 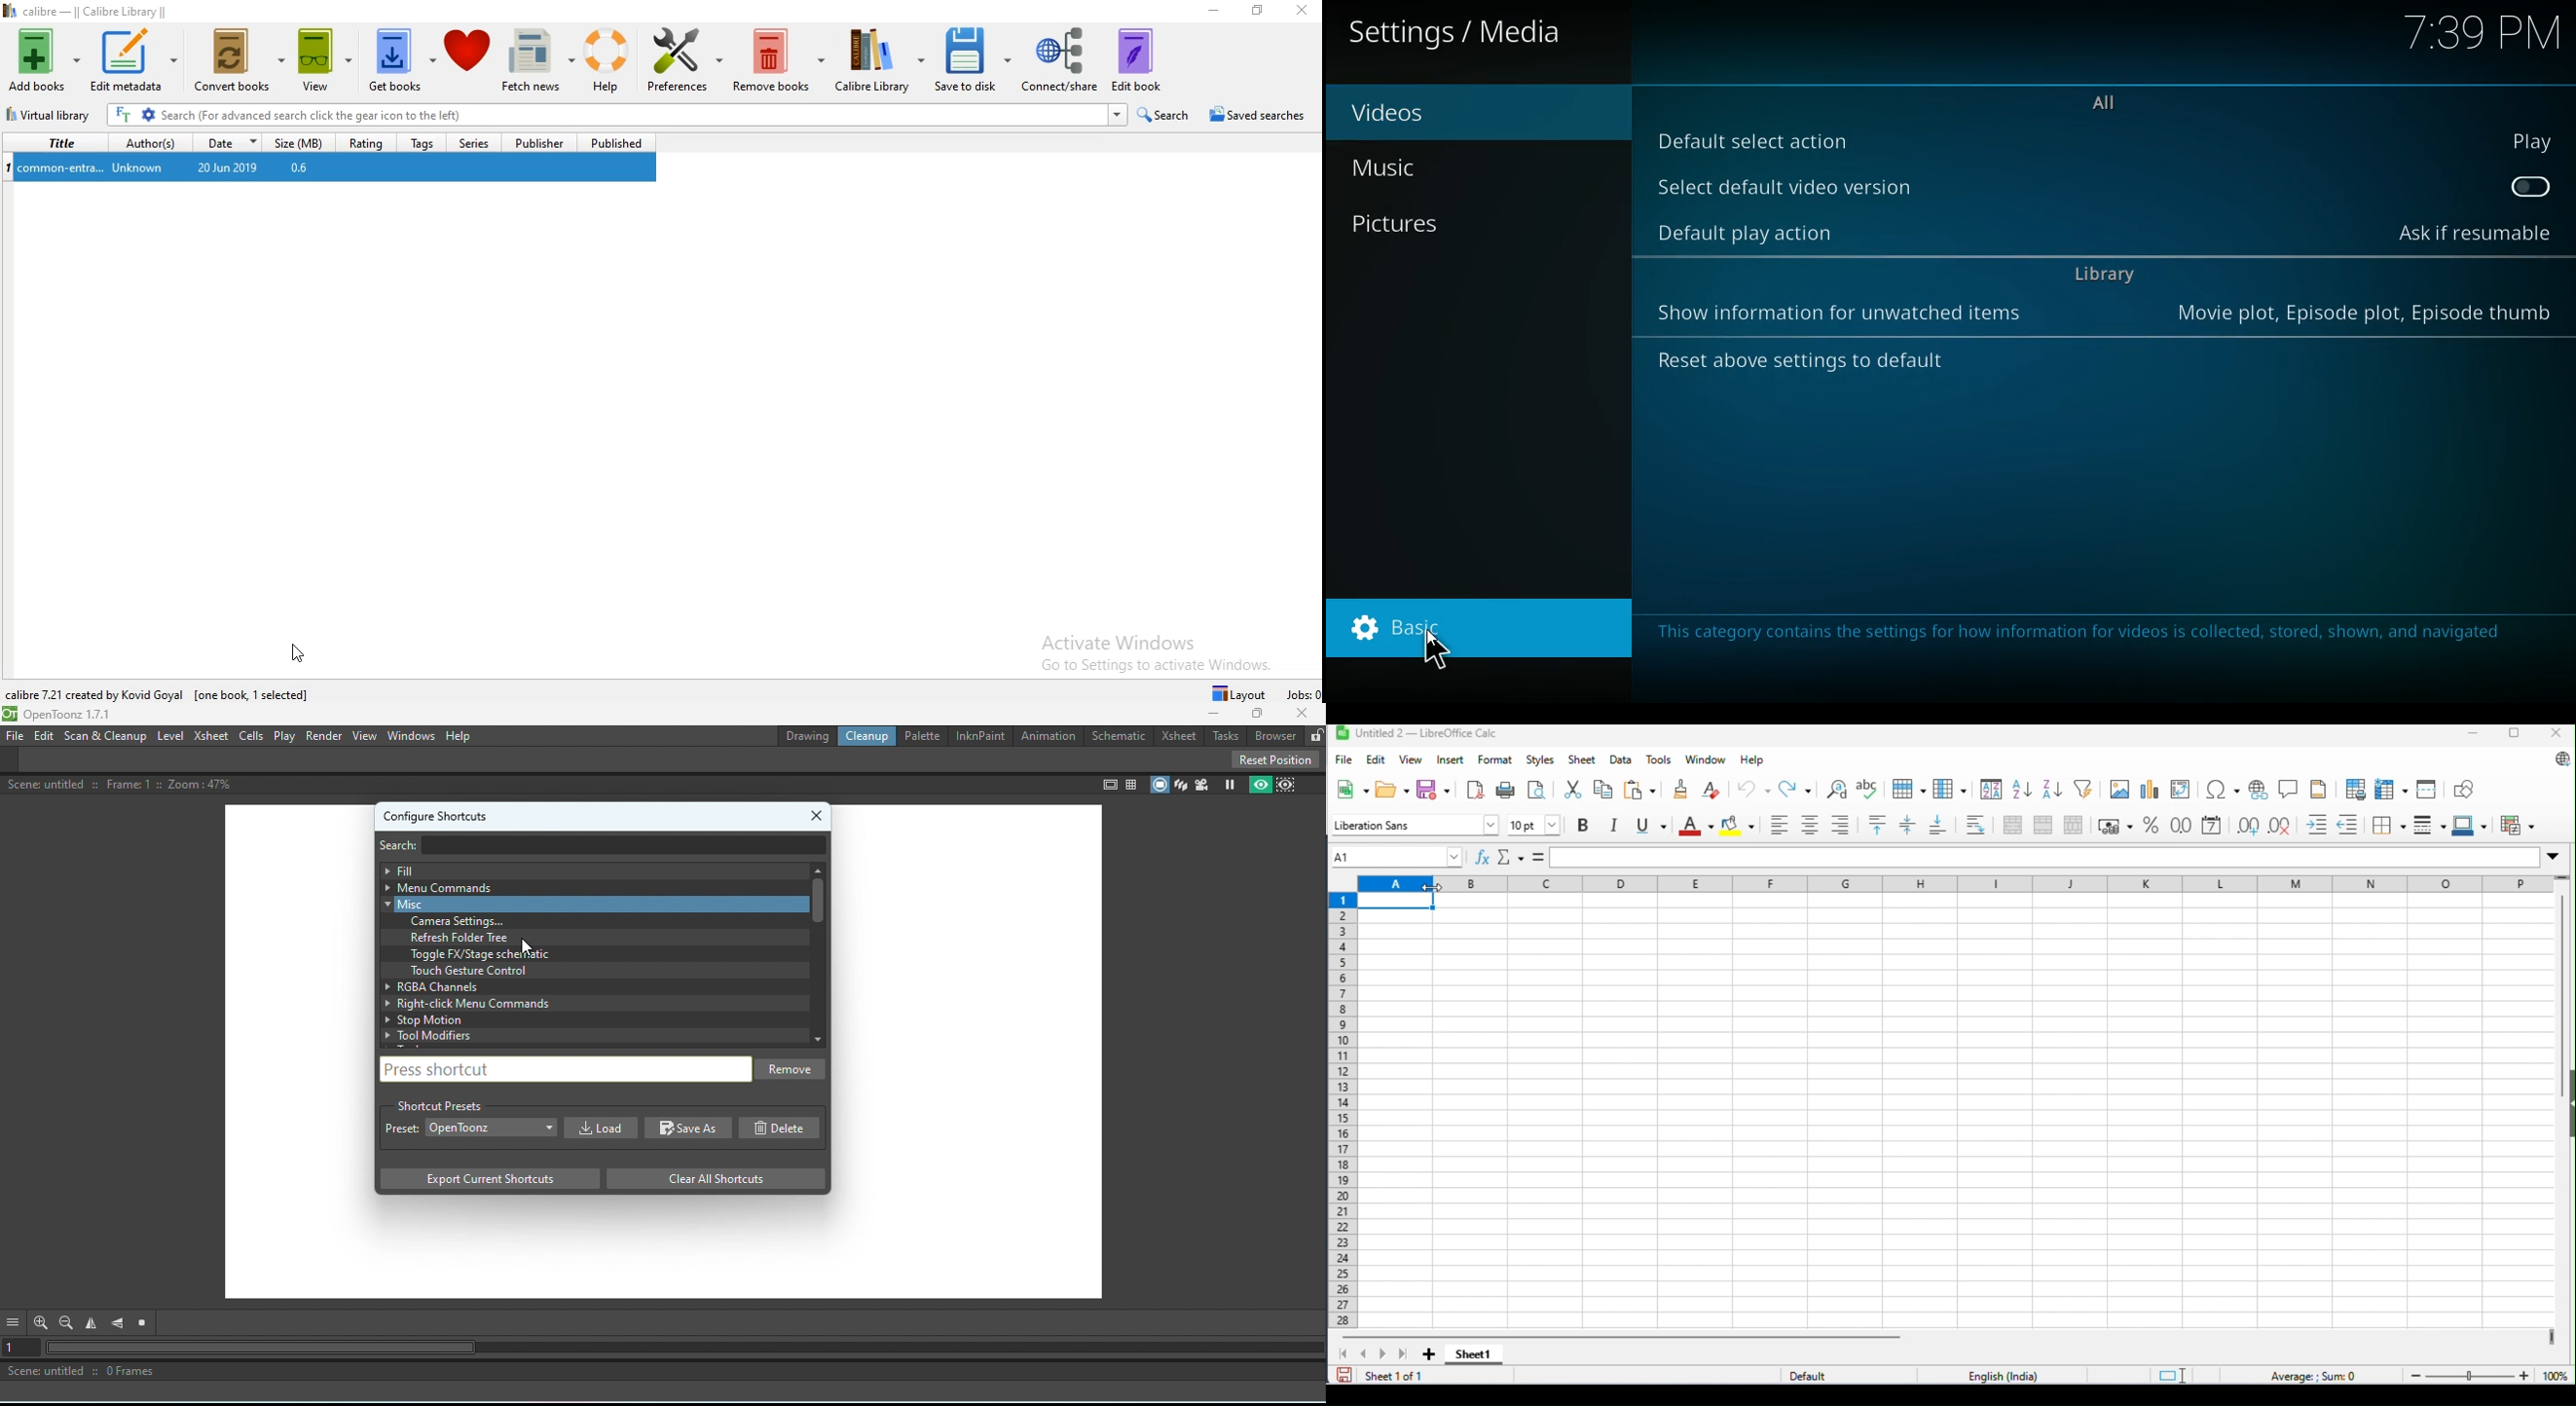 What do you see at coordinates (1303, 713) in the screenshot?
I see `Close` at bounding box center [1303, 713].